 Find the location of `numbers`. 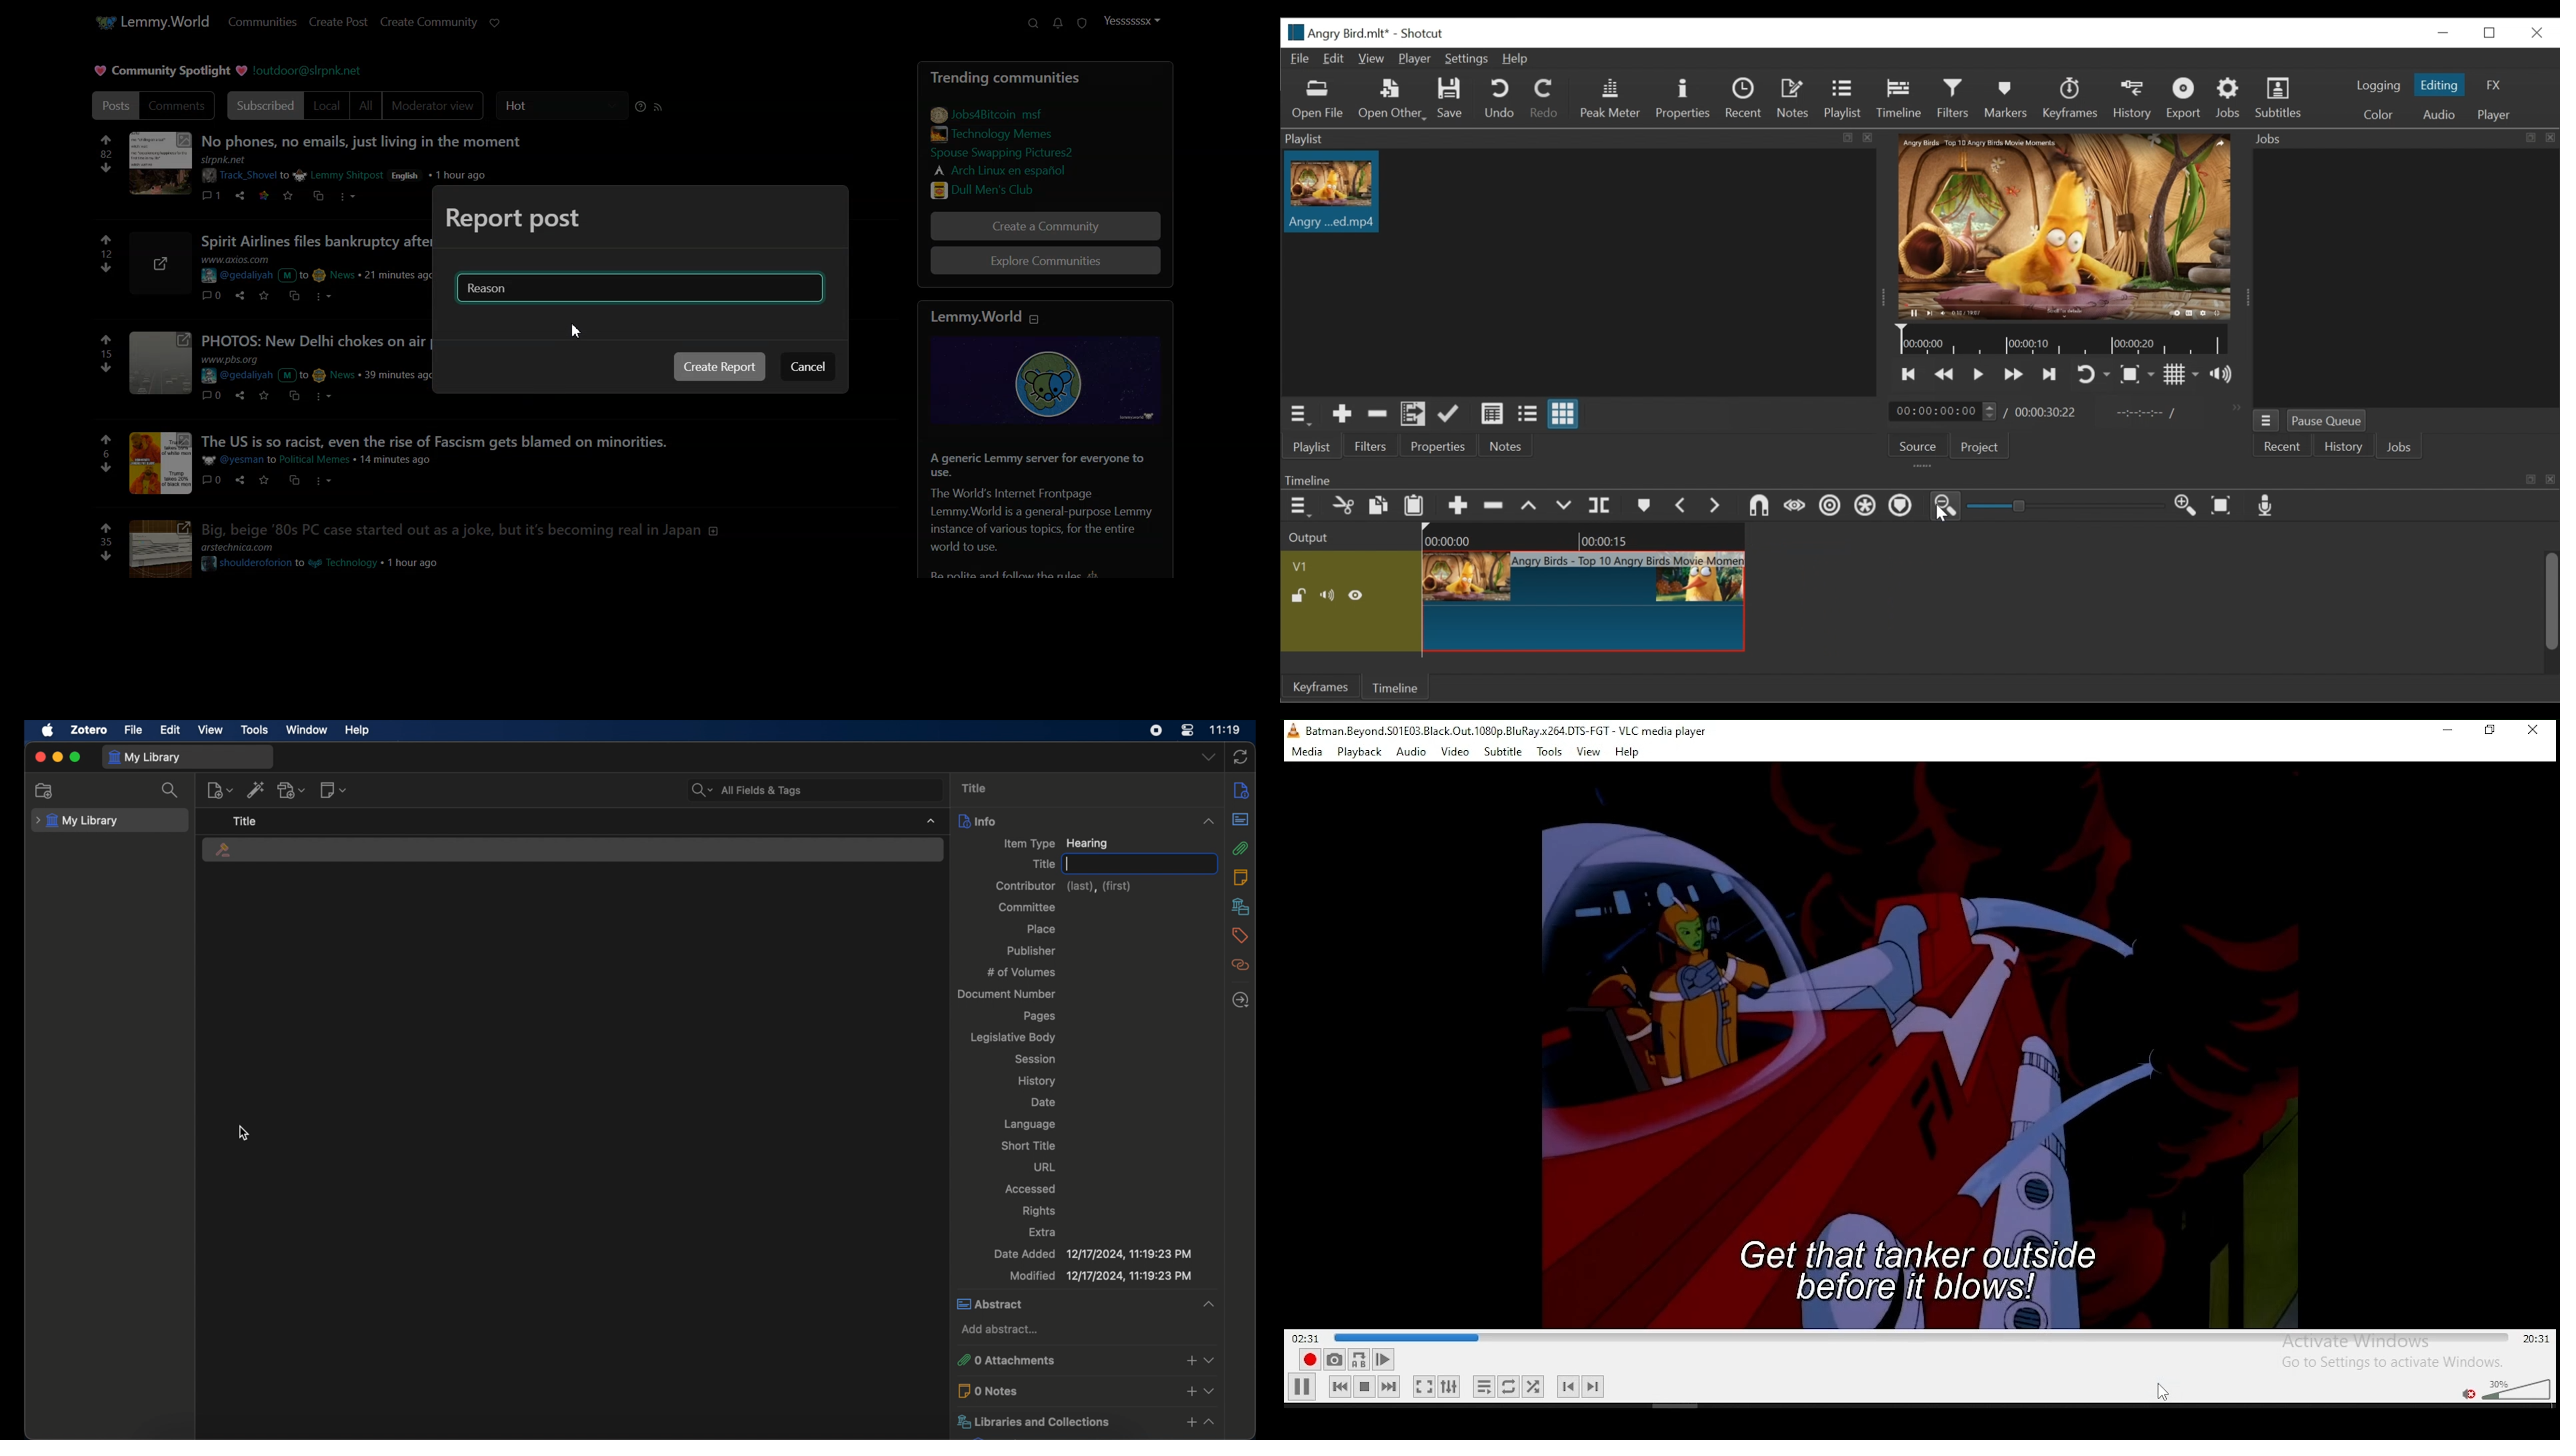

numbers is located at coordinates (106, 542).